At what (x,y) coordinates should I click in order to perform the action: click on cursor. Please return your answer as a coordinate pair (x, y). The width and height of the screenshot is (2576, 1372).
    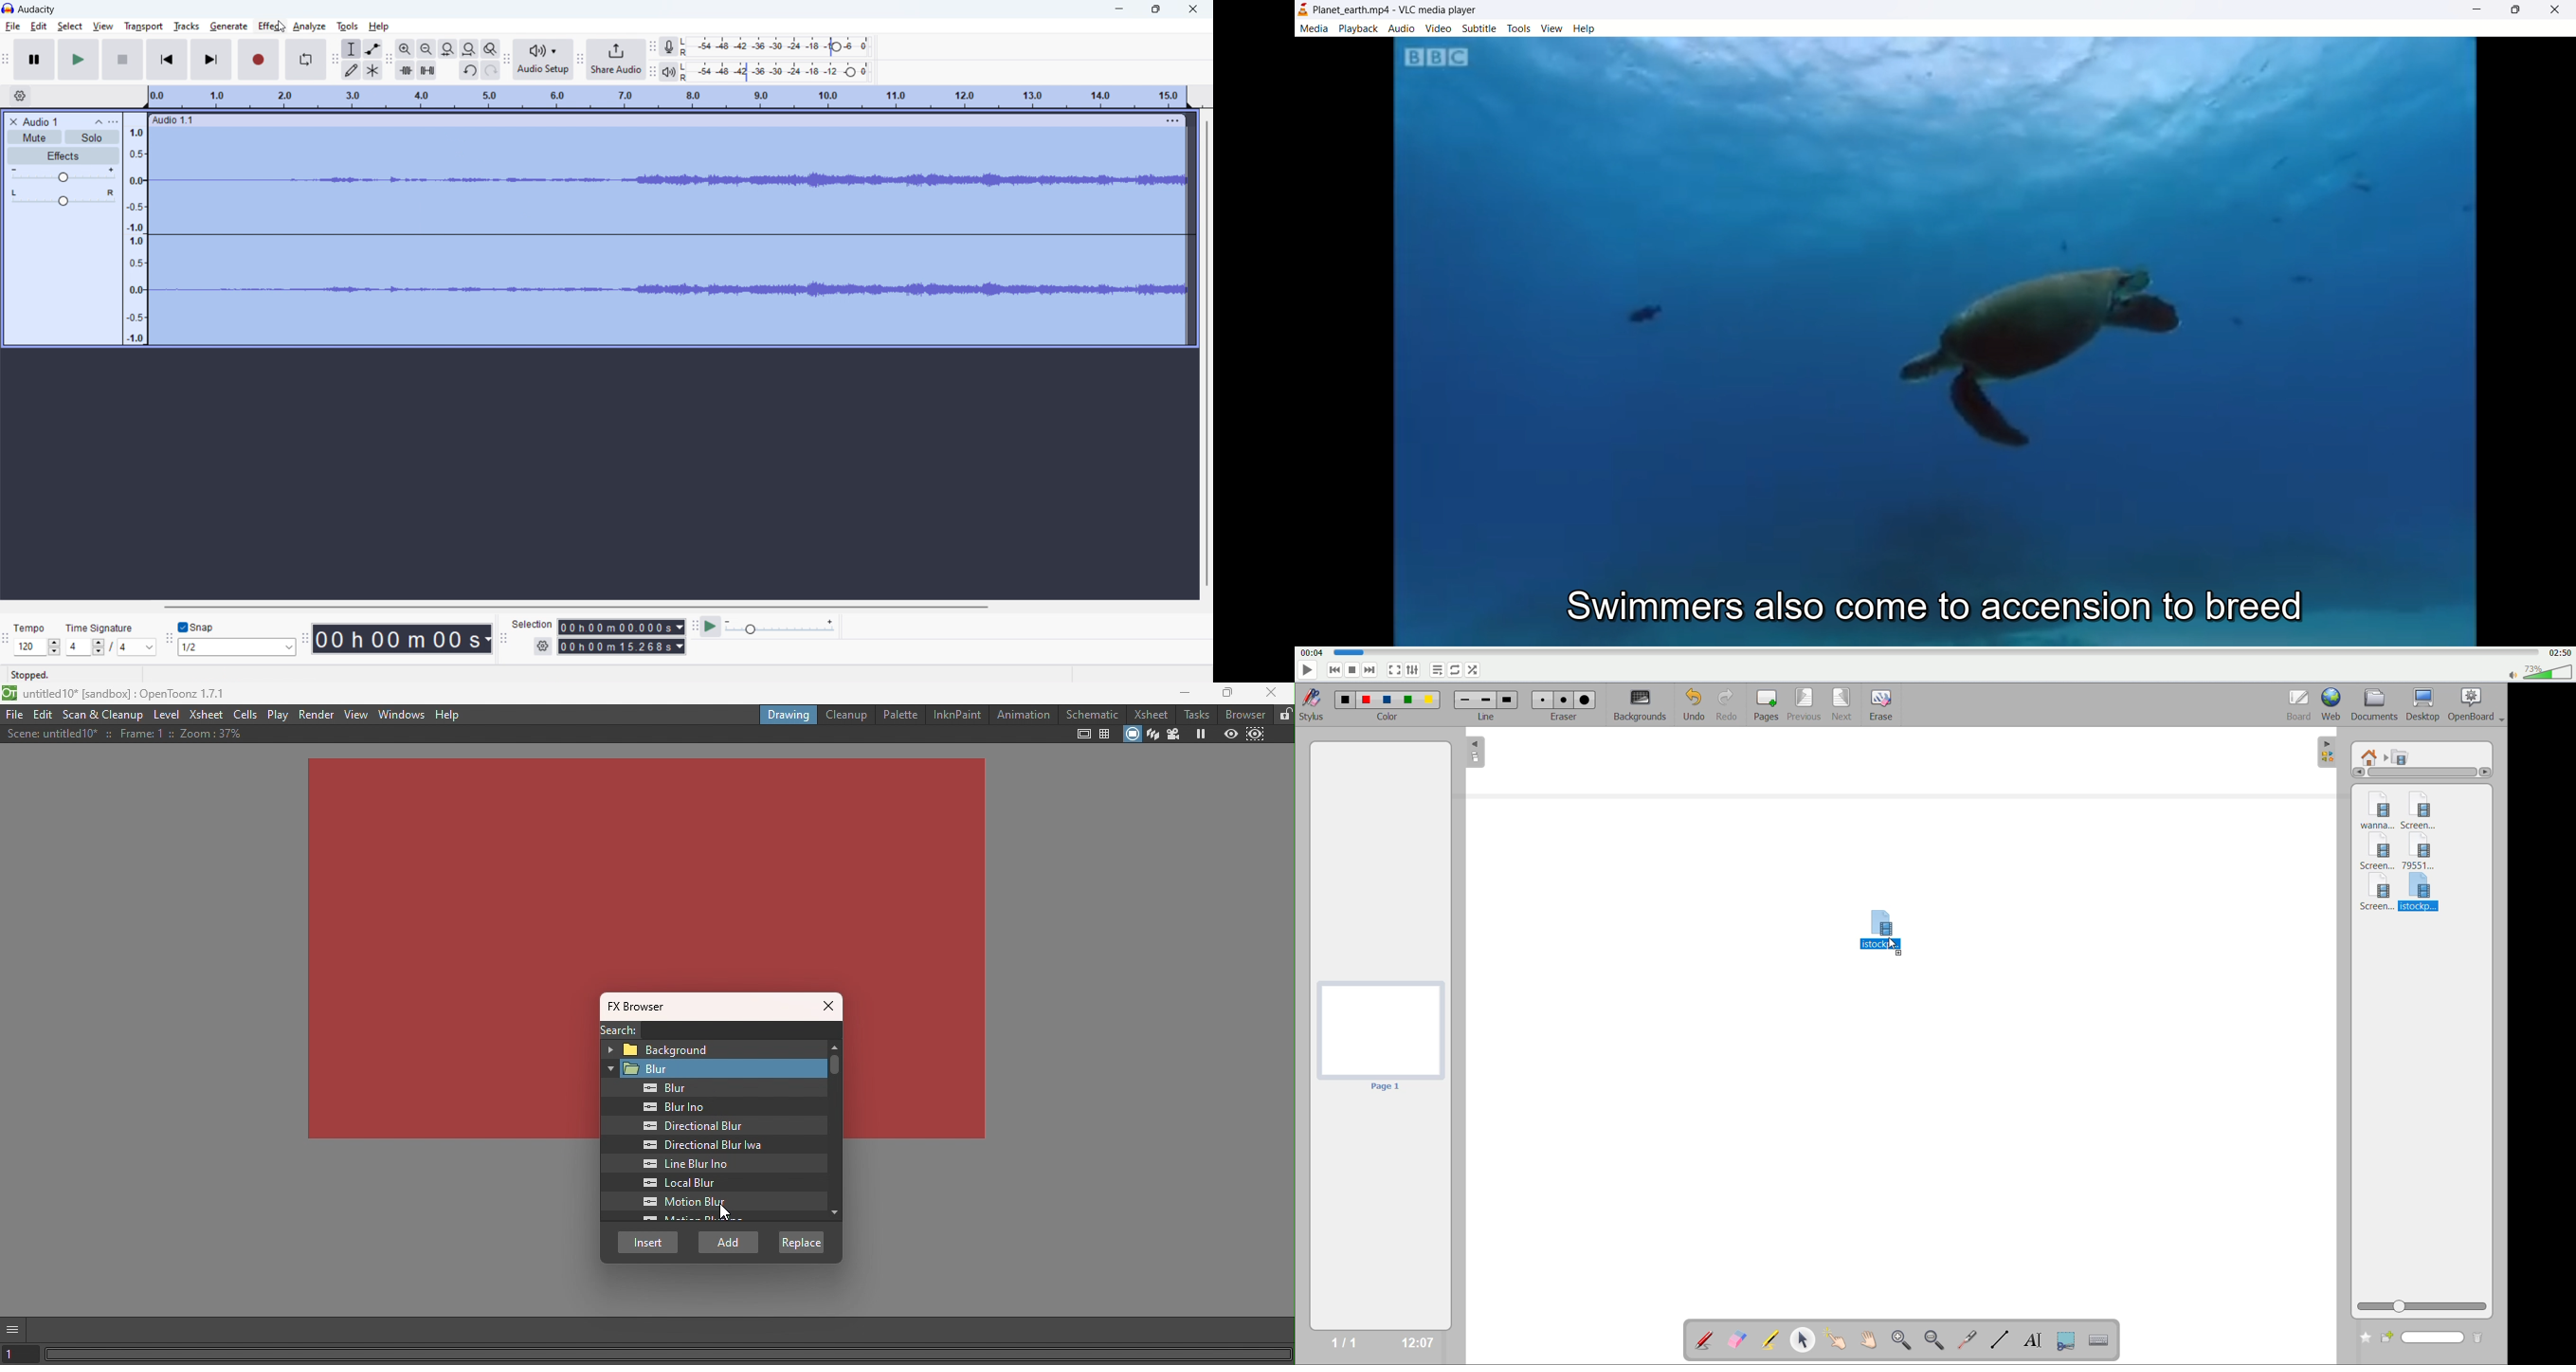
    Looking at the image, I should click on (282, 26).